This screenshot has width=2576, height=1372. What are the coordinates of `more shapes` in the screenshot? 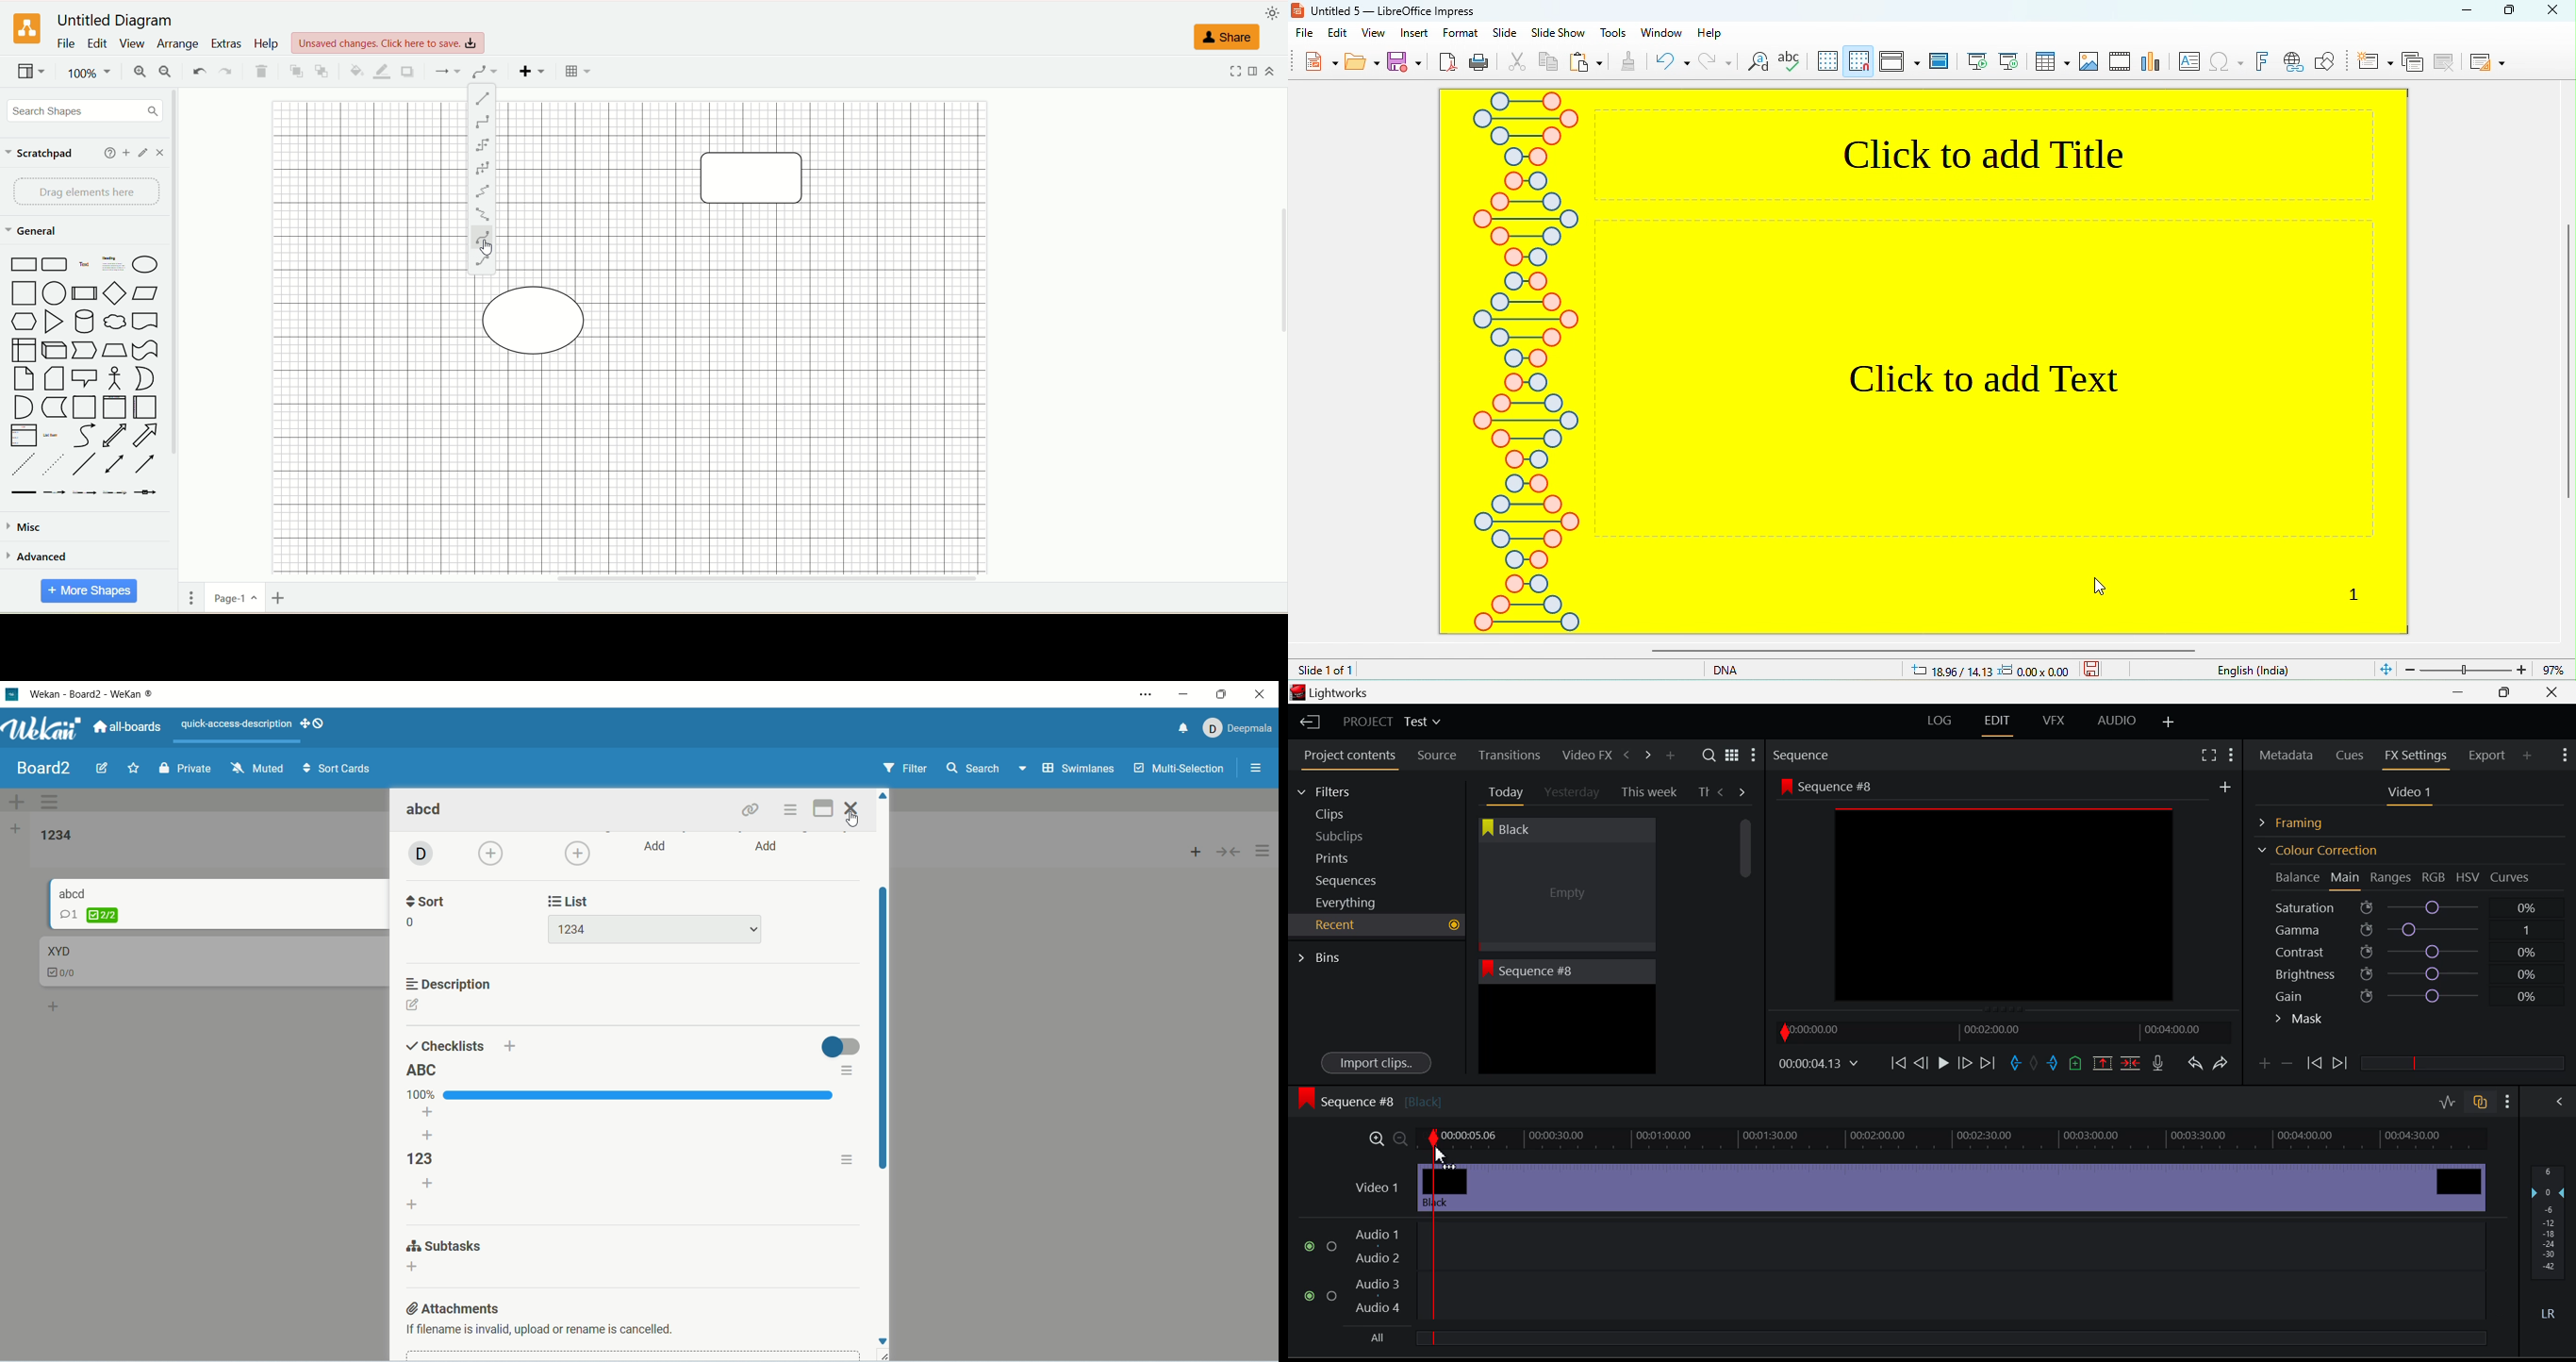 It's located at (87, 592).